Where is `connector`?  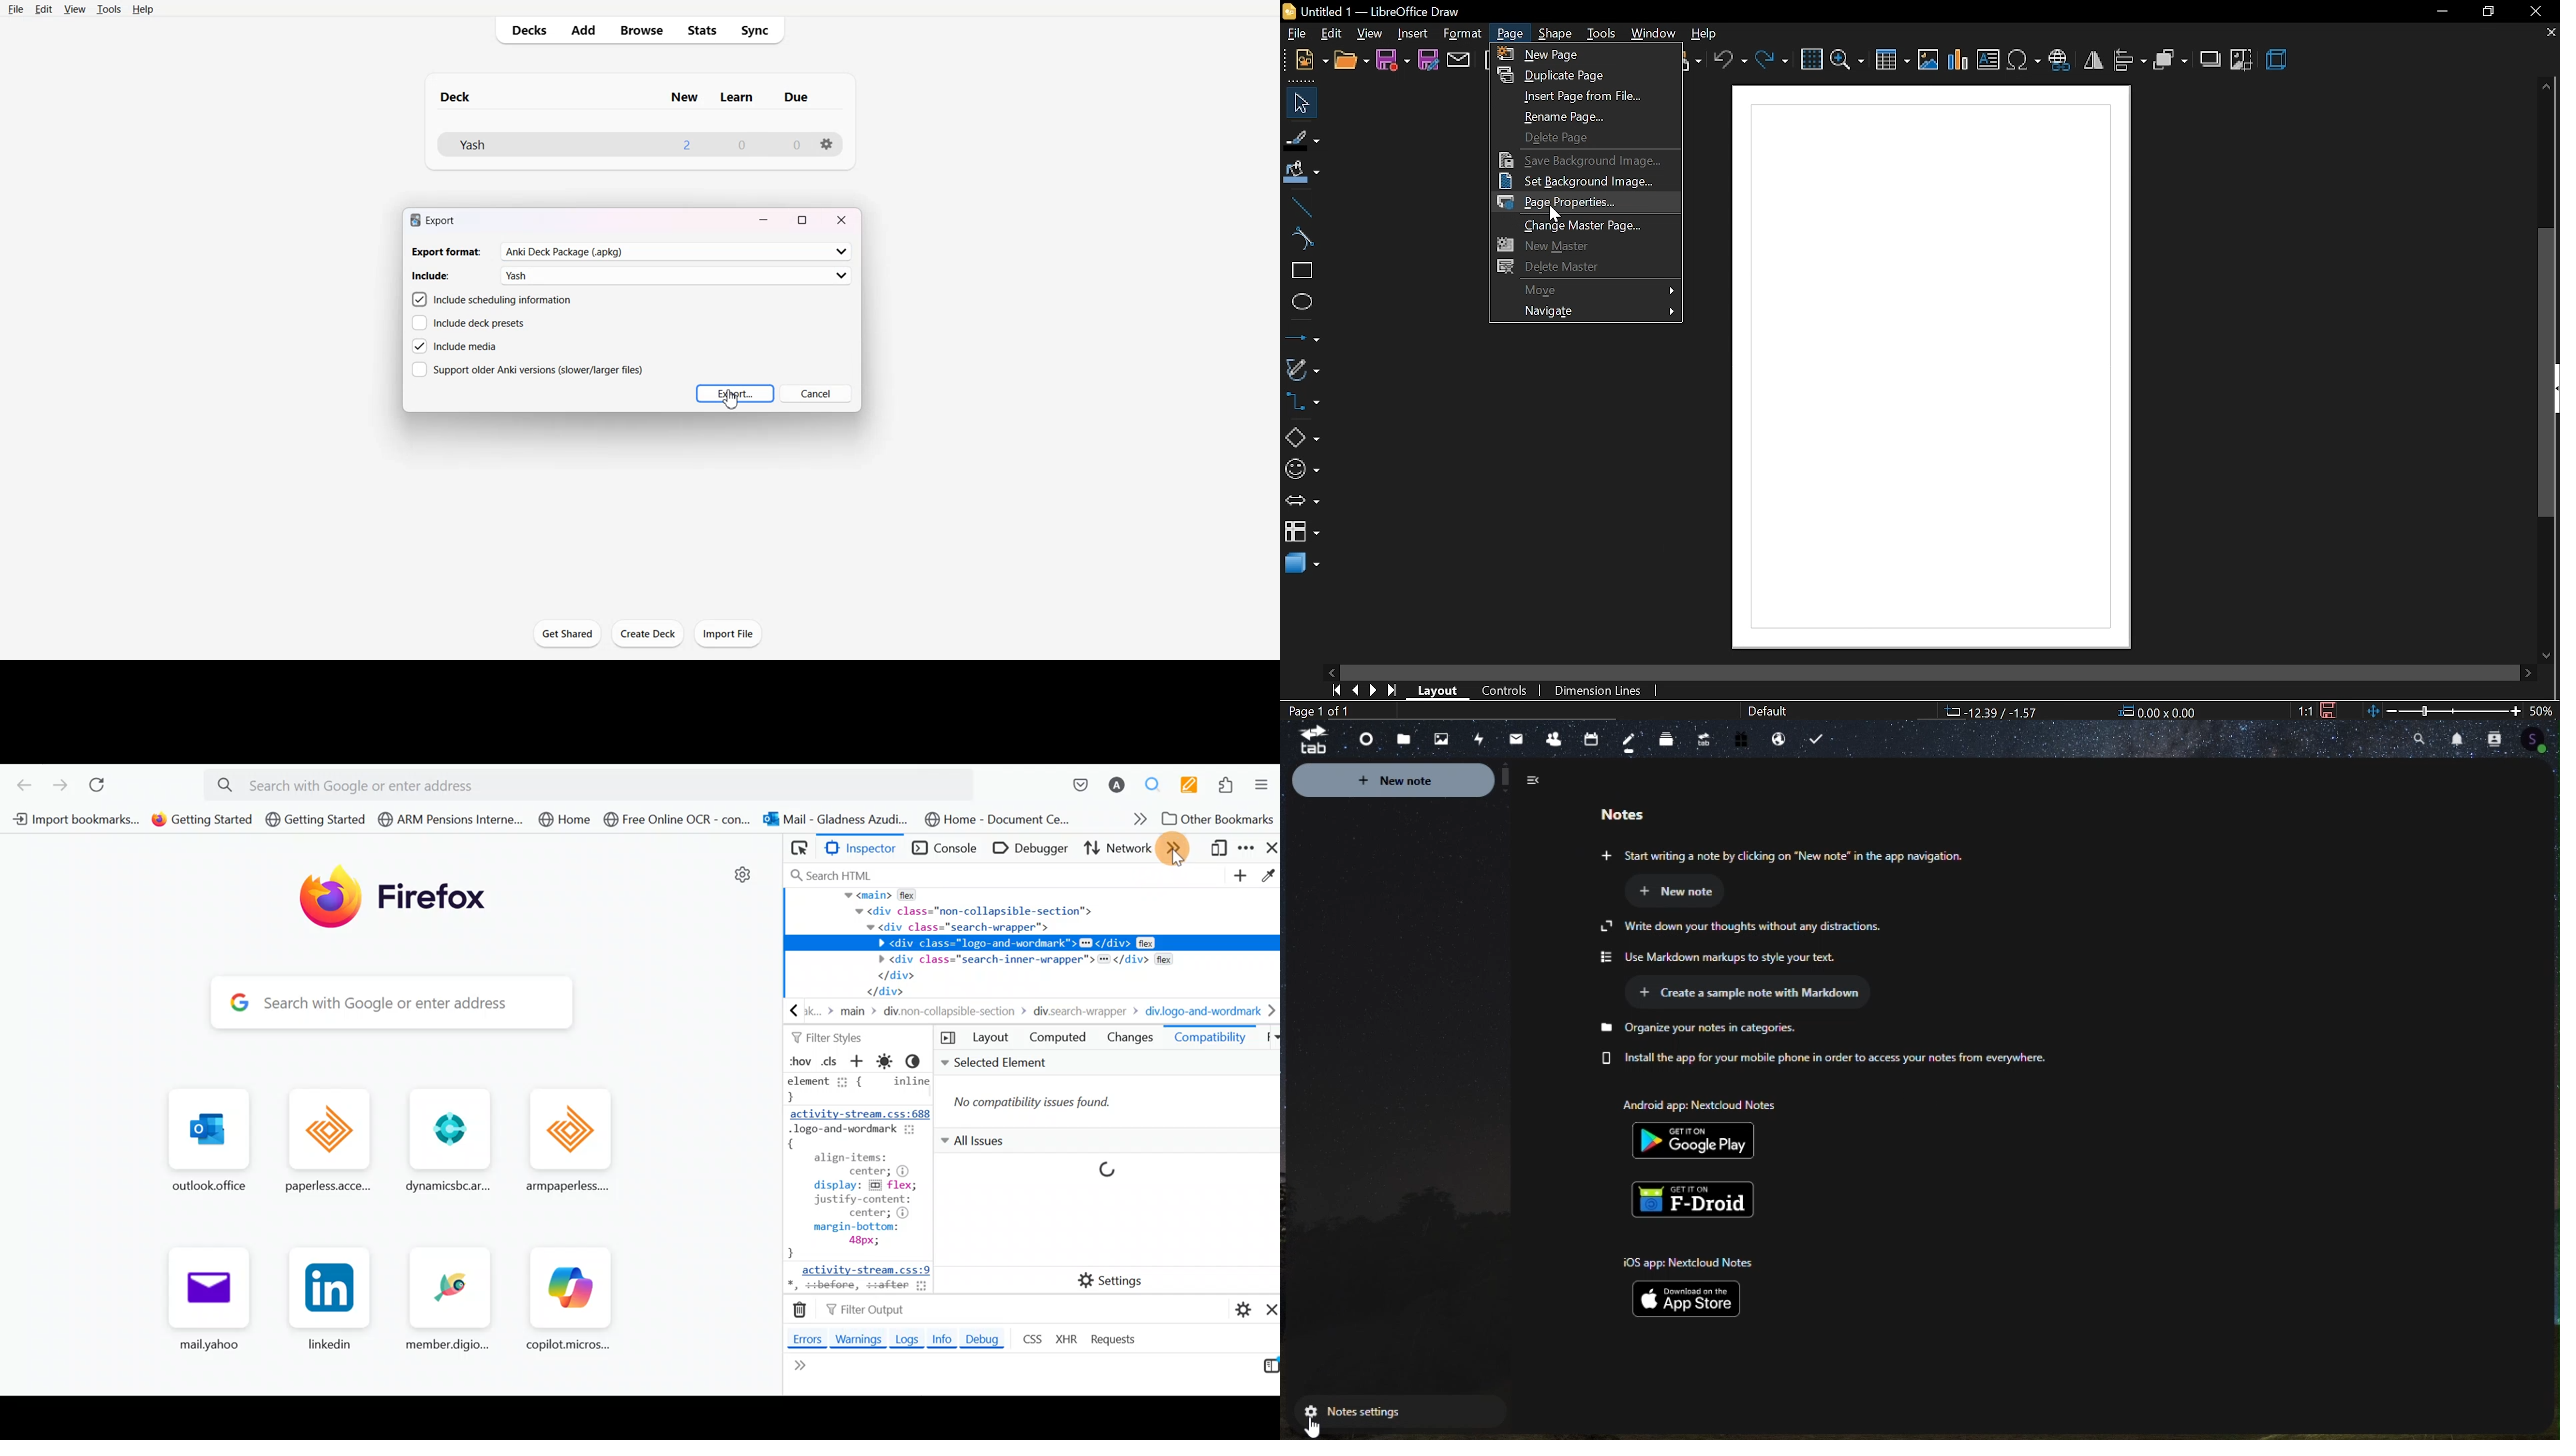
connector is located at coordinates (1303, 406).